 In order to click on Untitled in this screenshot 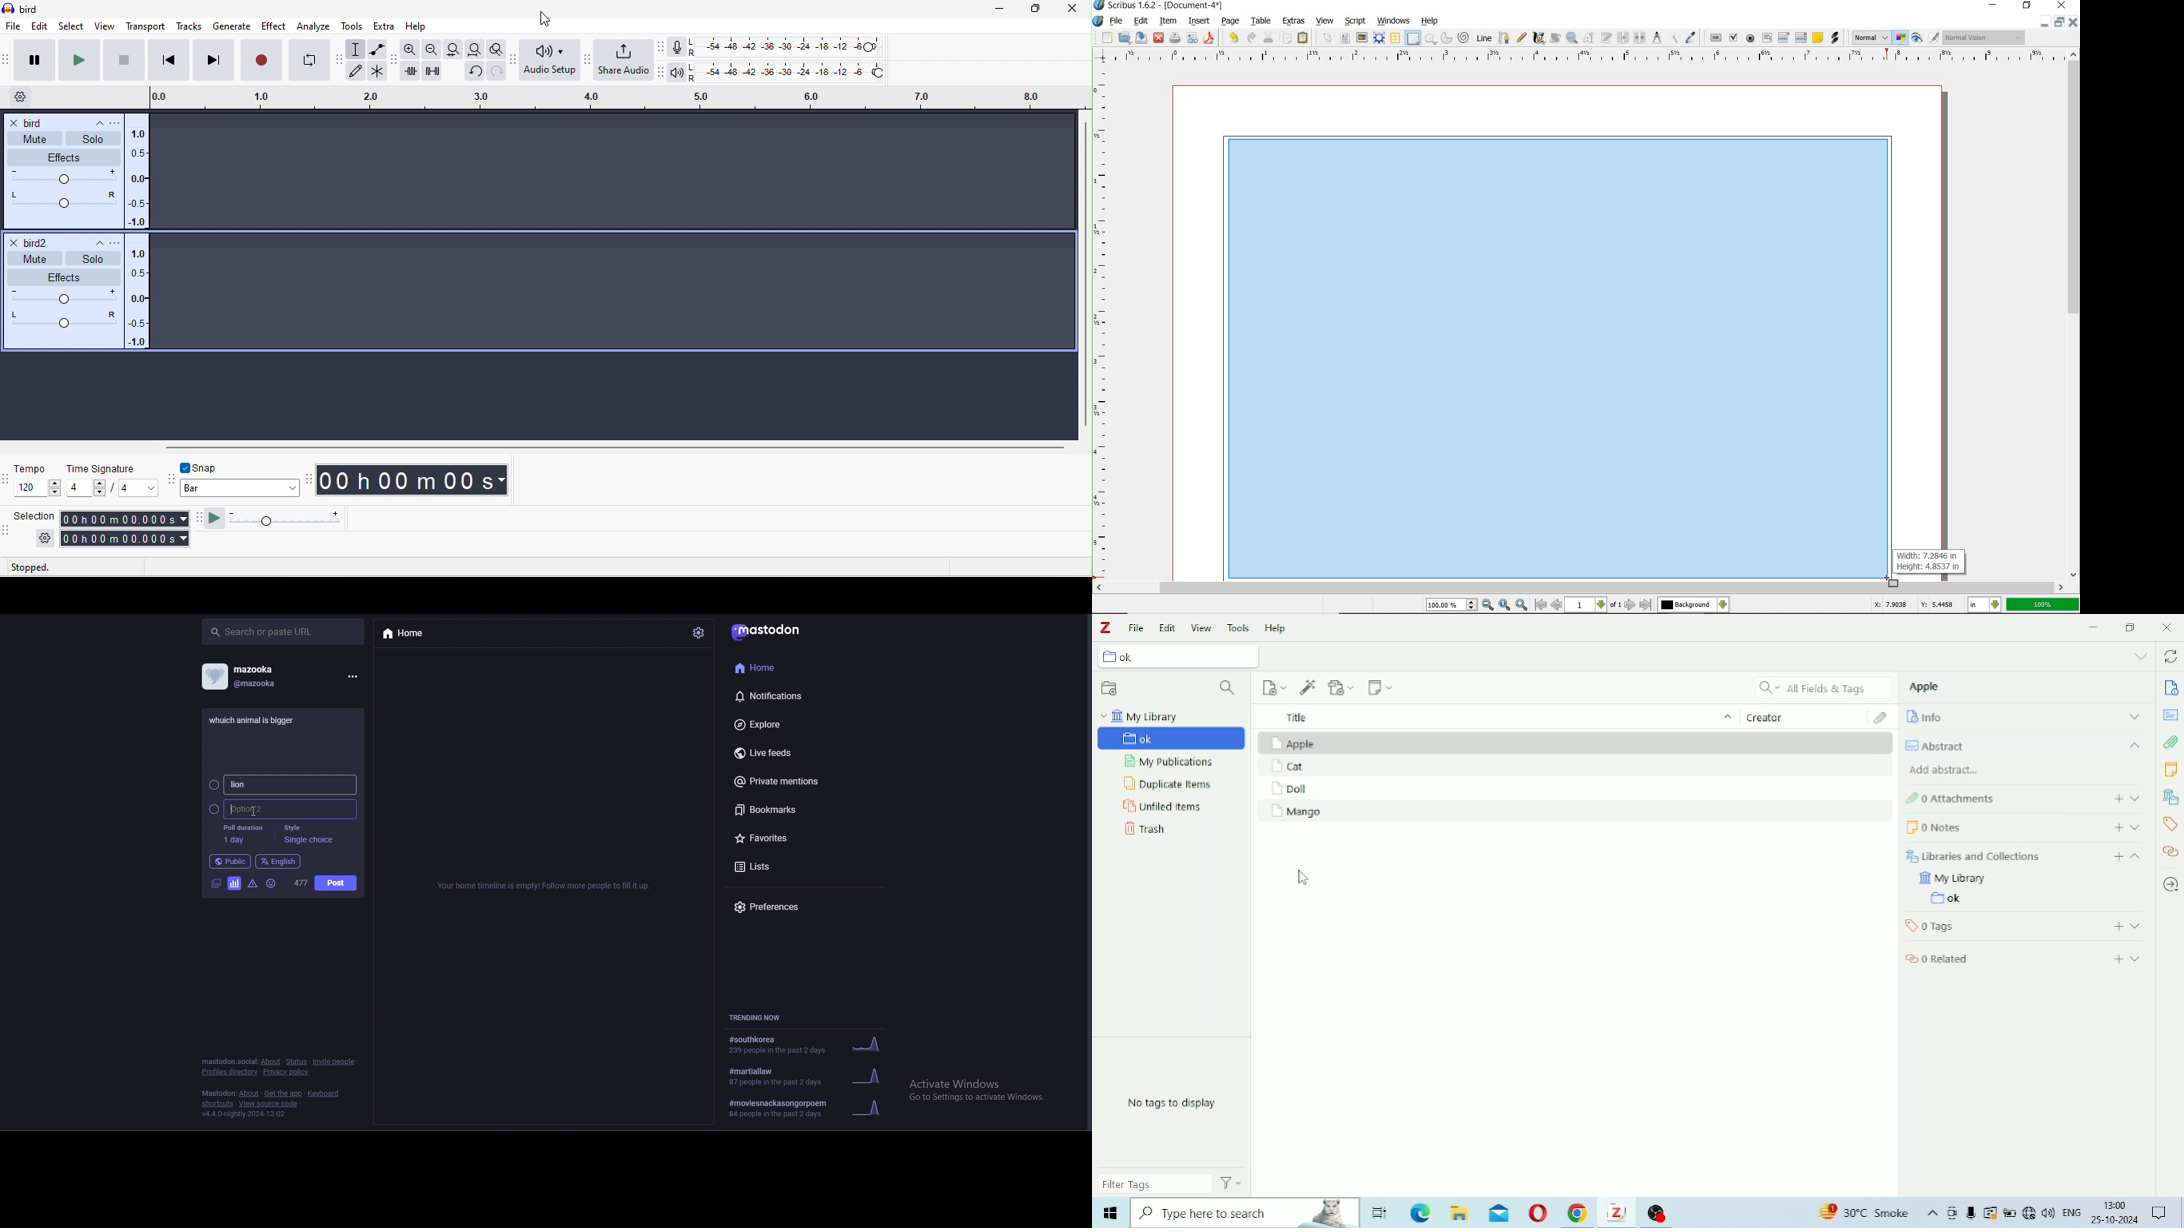, I will do `click(1962, 899)`.